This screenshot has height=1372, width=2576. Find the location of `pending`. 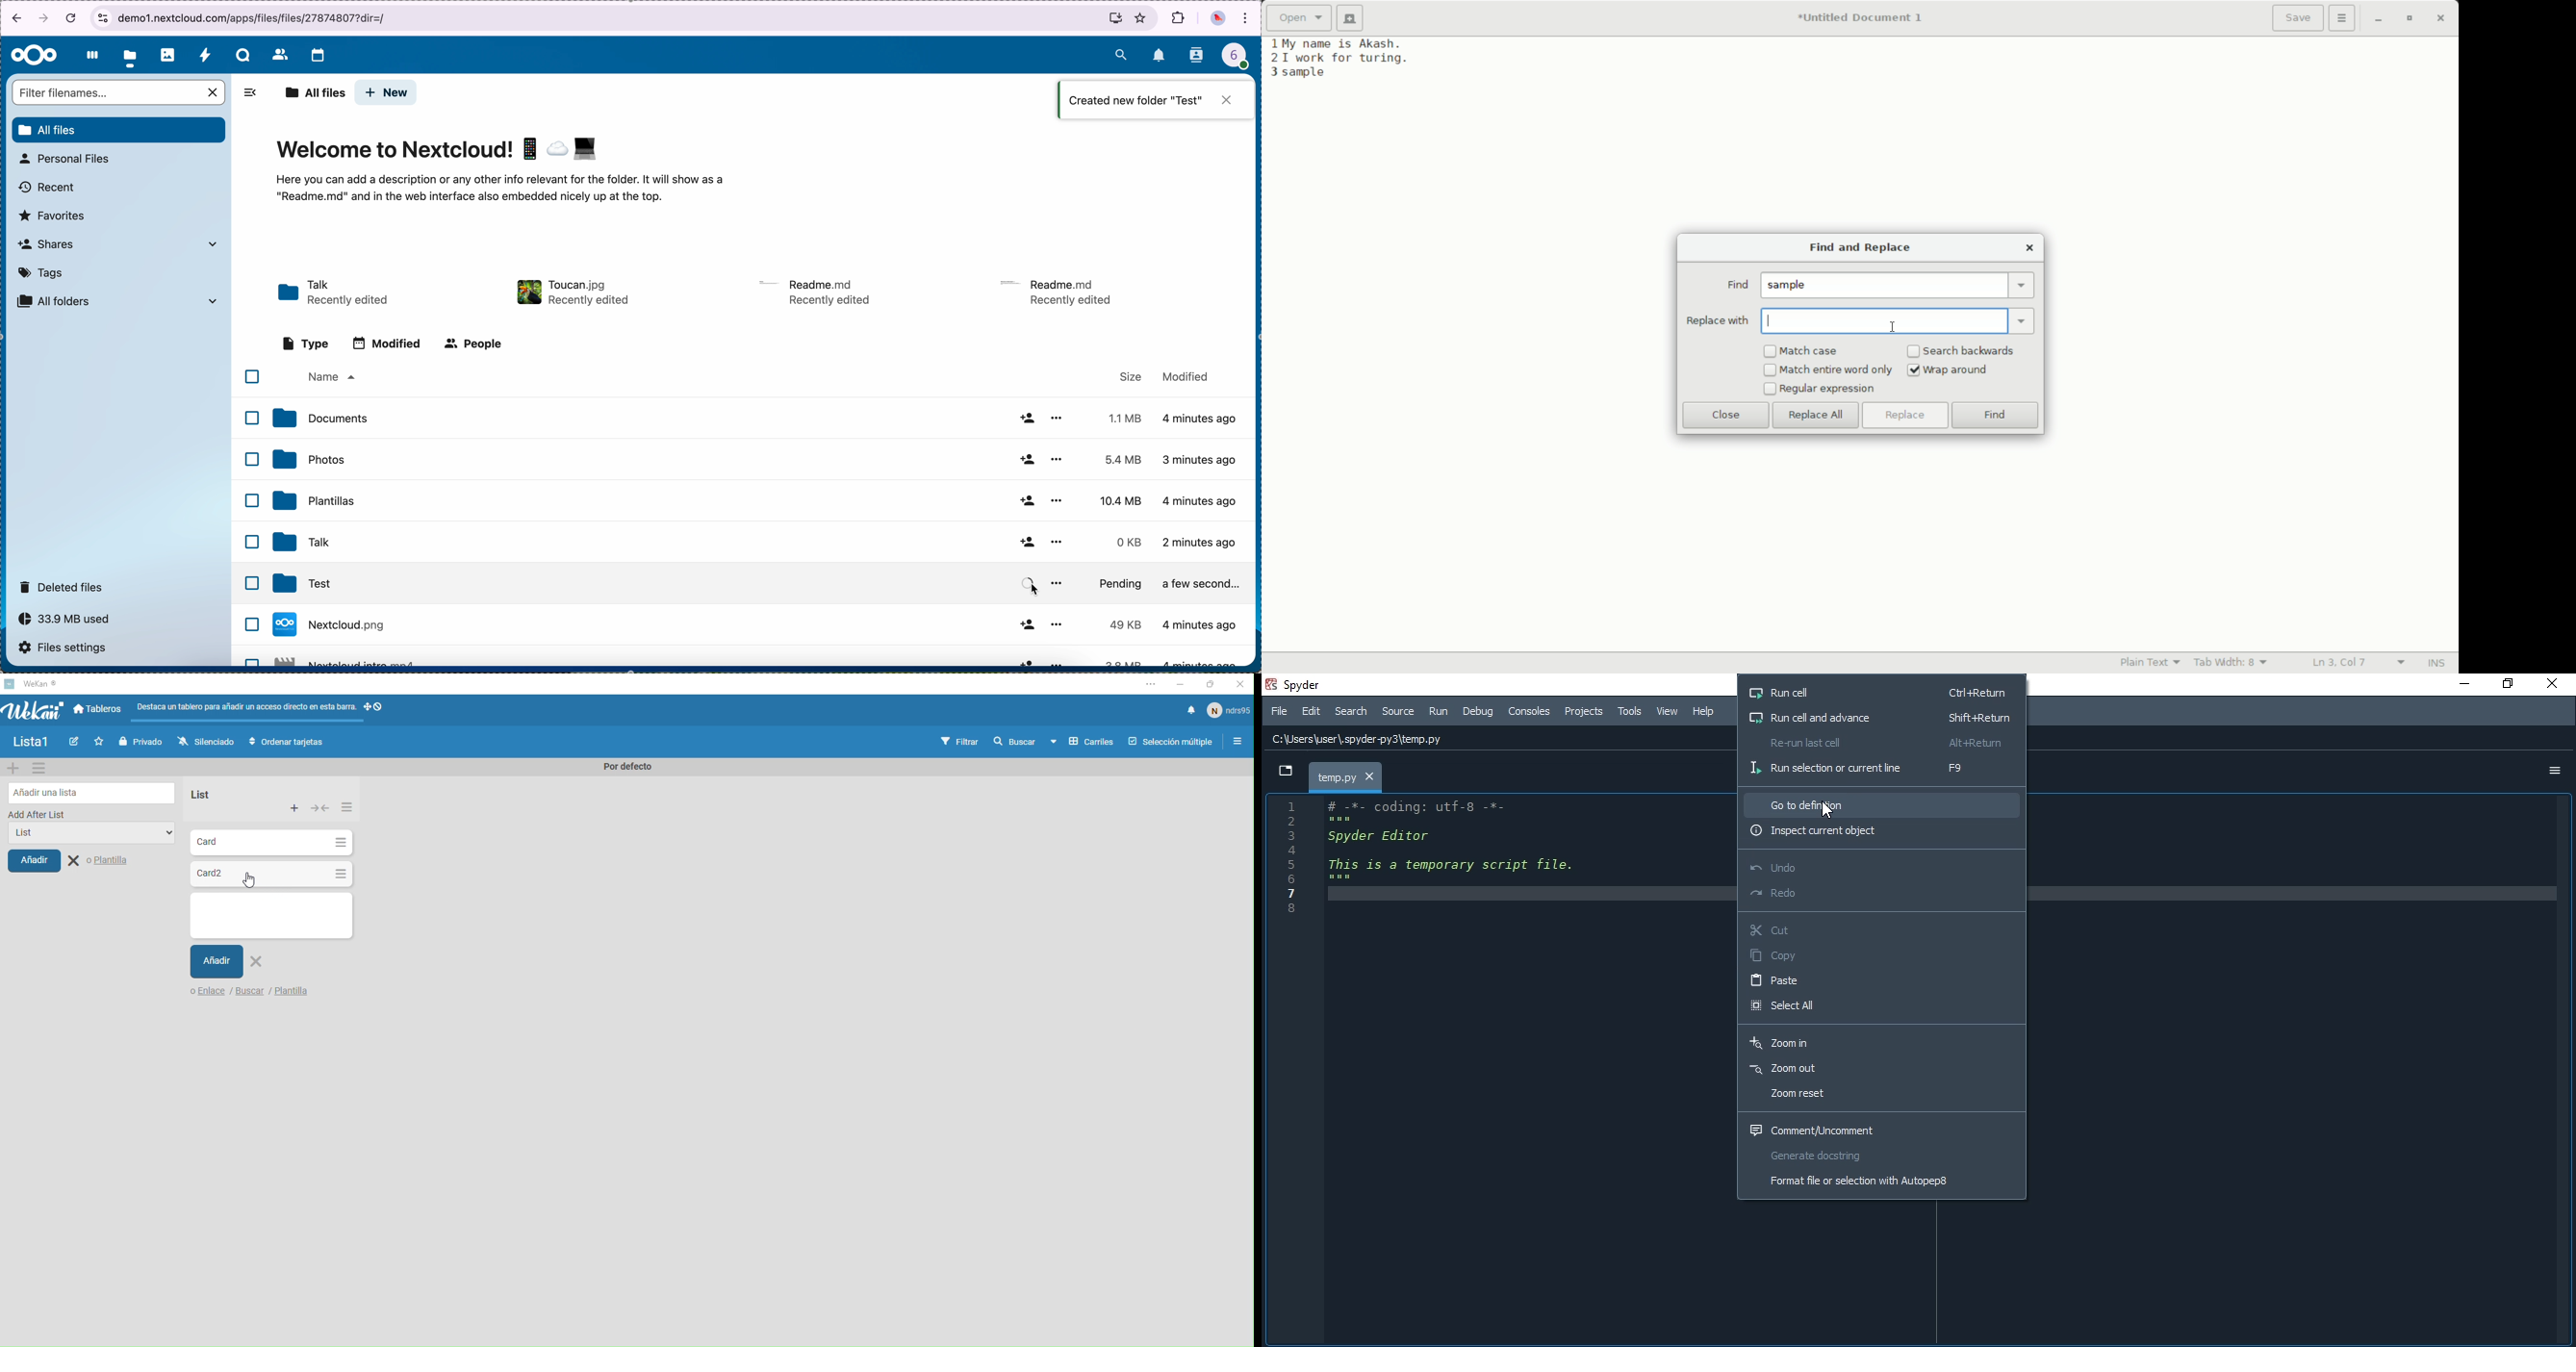

pending is located at coordinates (1126, 587).